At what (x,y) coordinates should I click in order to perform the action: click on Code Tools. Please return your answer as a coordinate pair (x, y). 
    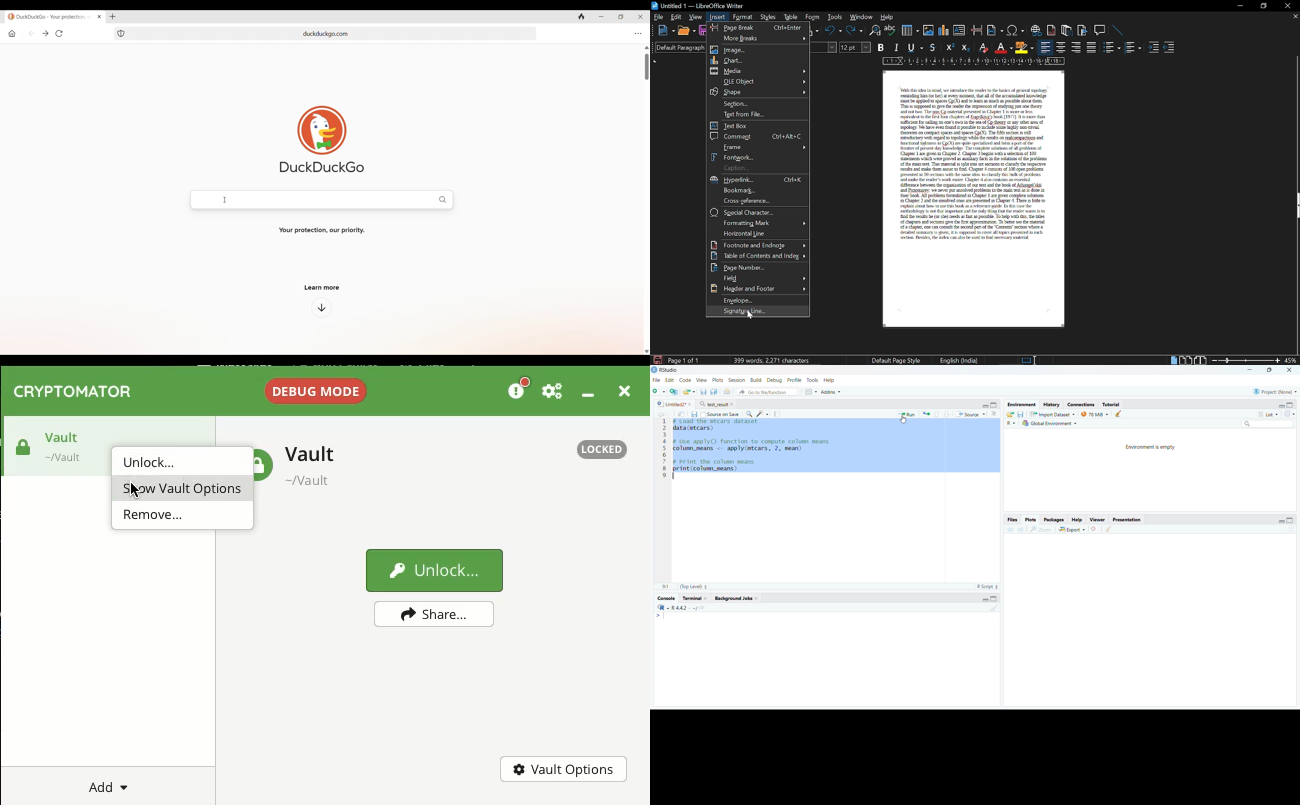
    Looking at the image, I should click on (762, 413).